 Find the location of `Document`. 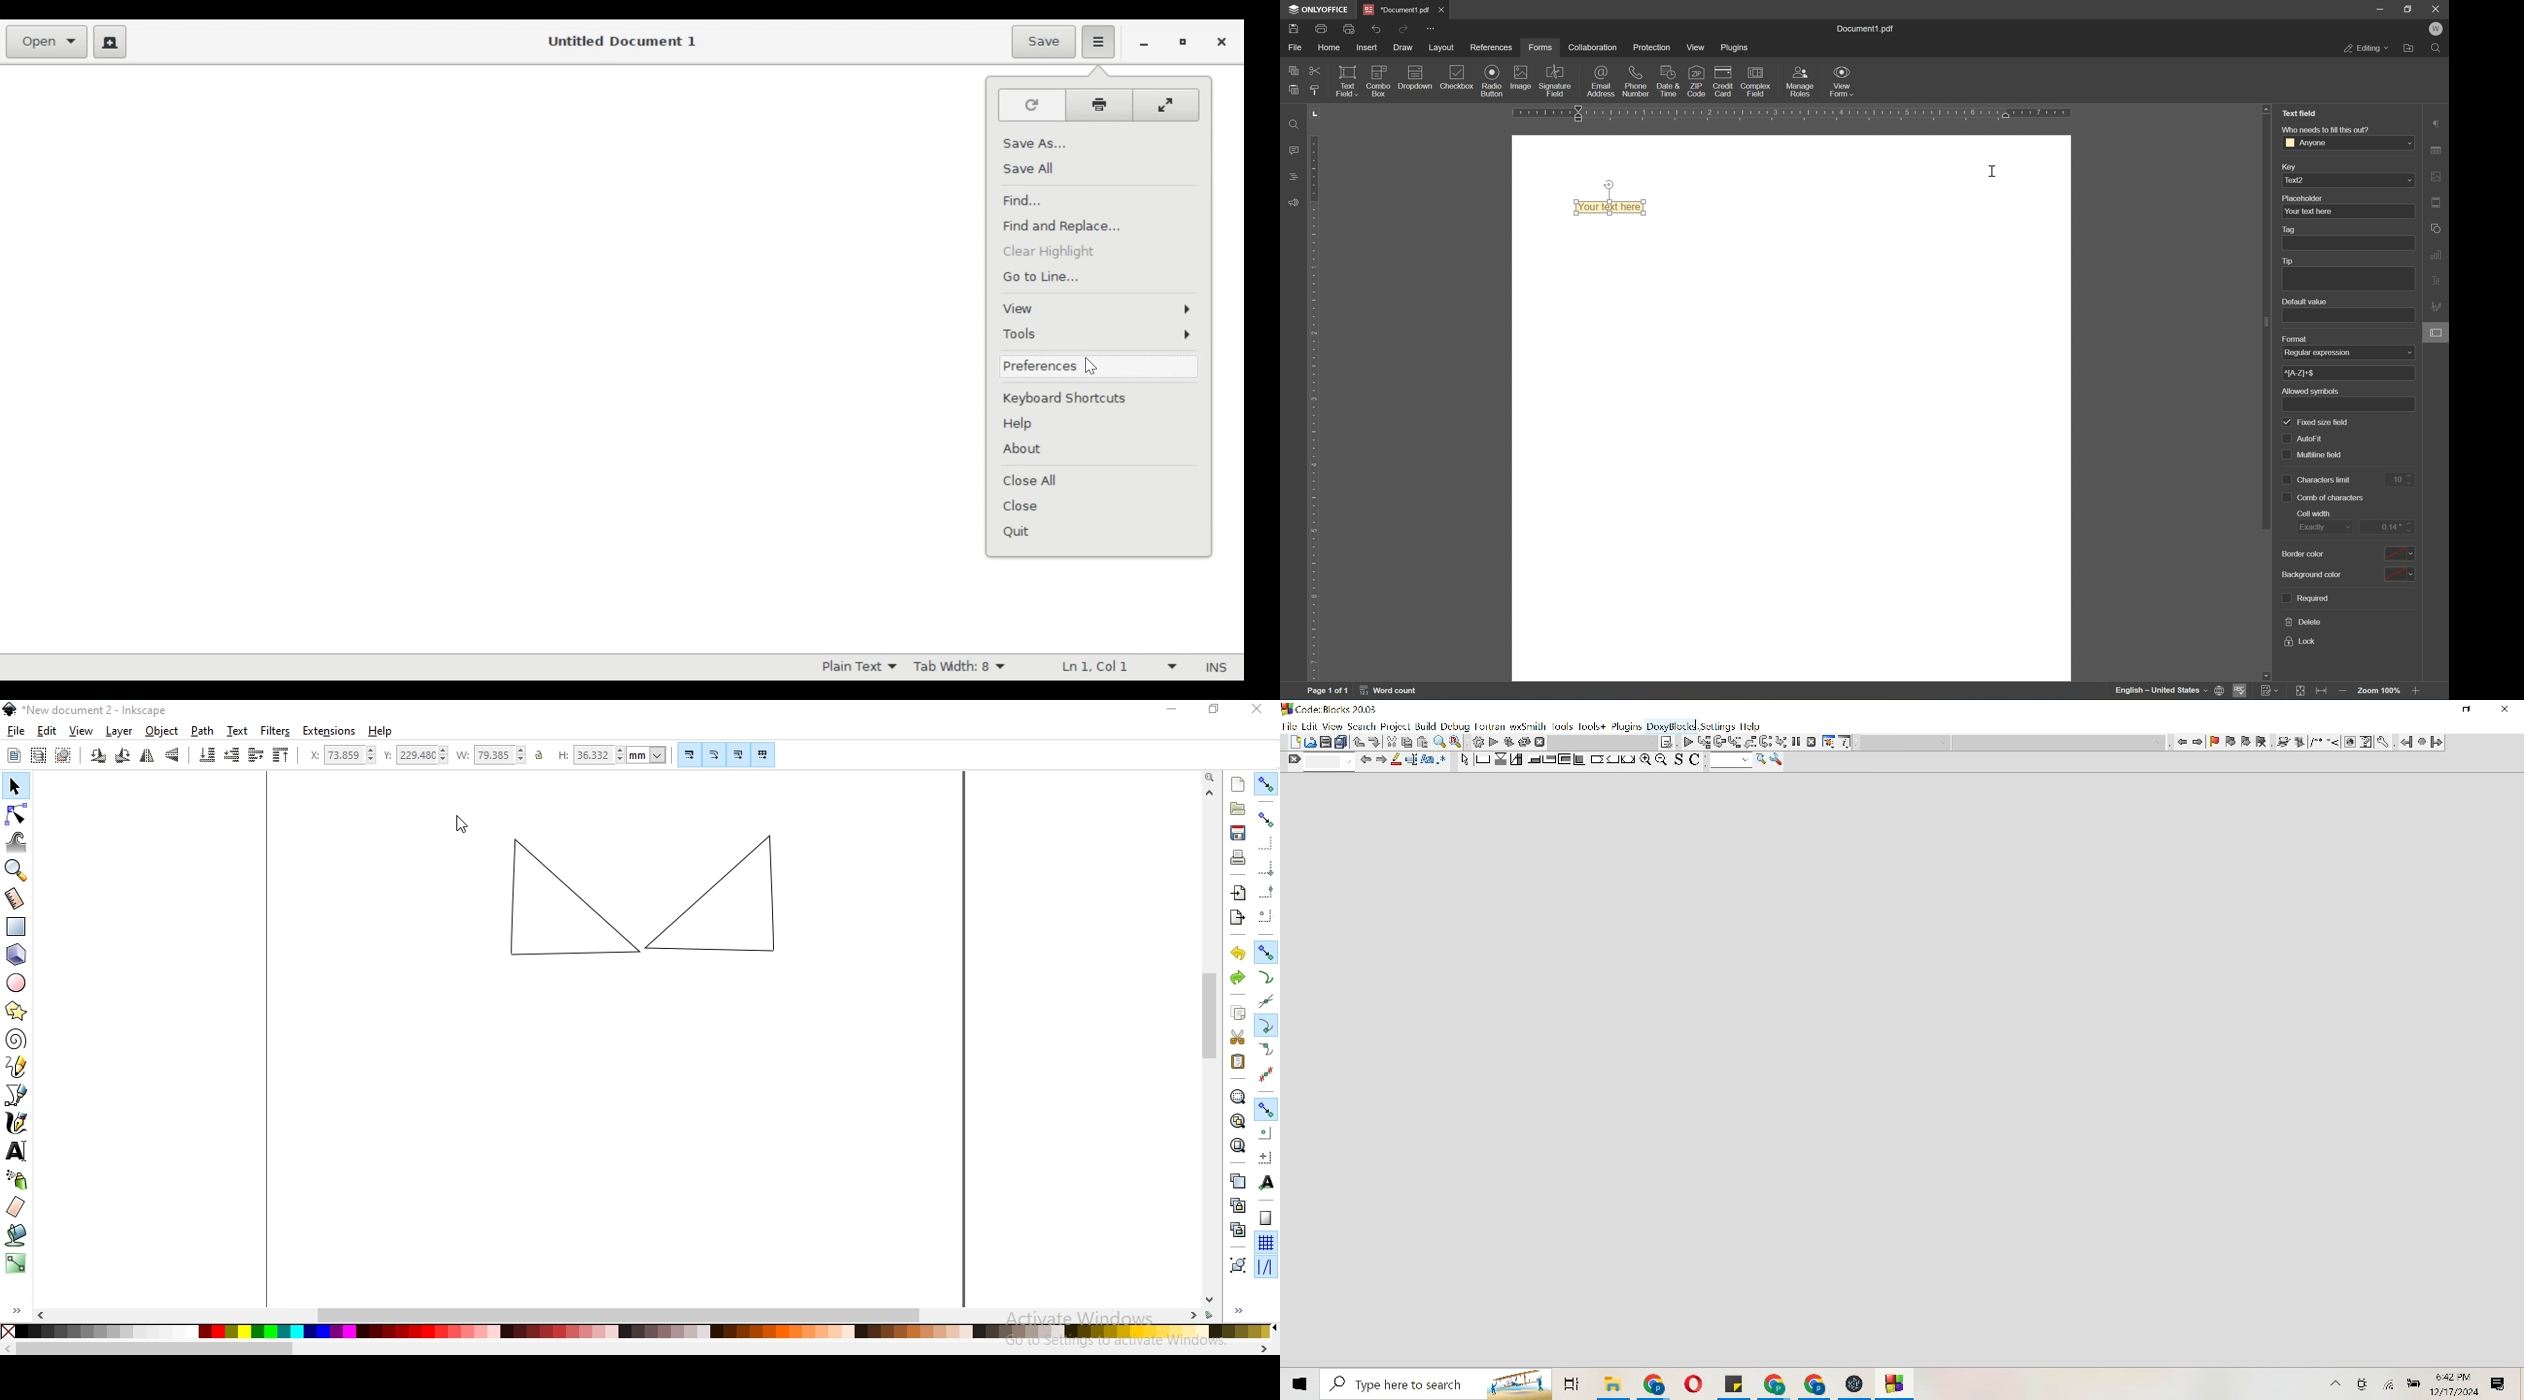

Document is located at coordinates (1293, 741).